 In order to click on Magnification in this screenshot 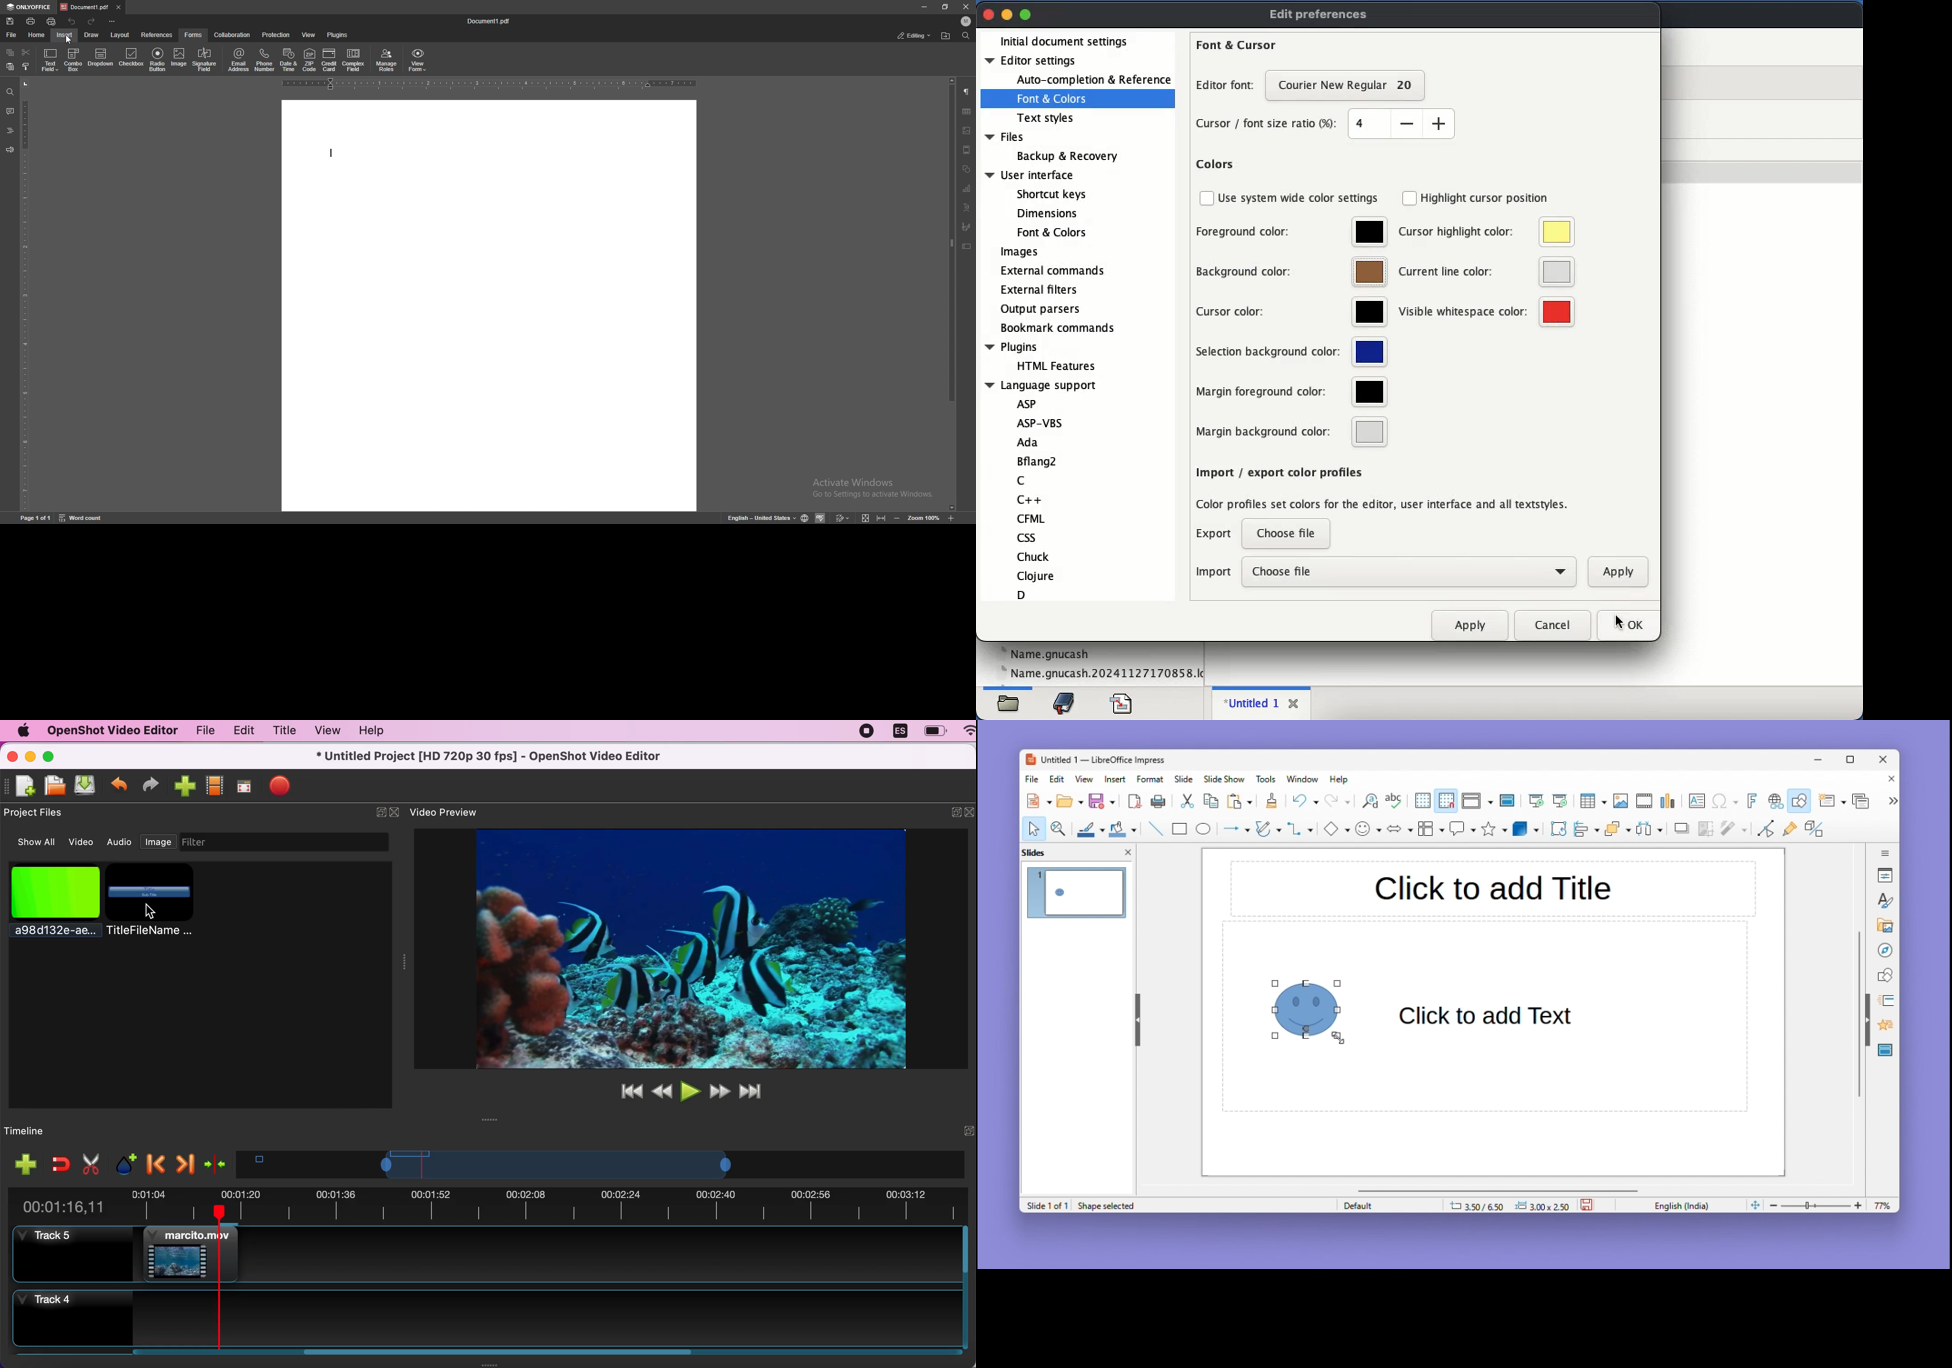, I will do `click(1059, 828)`.